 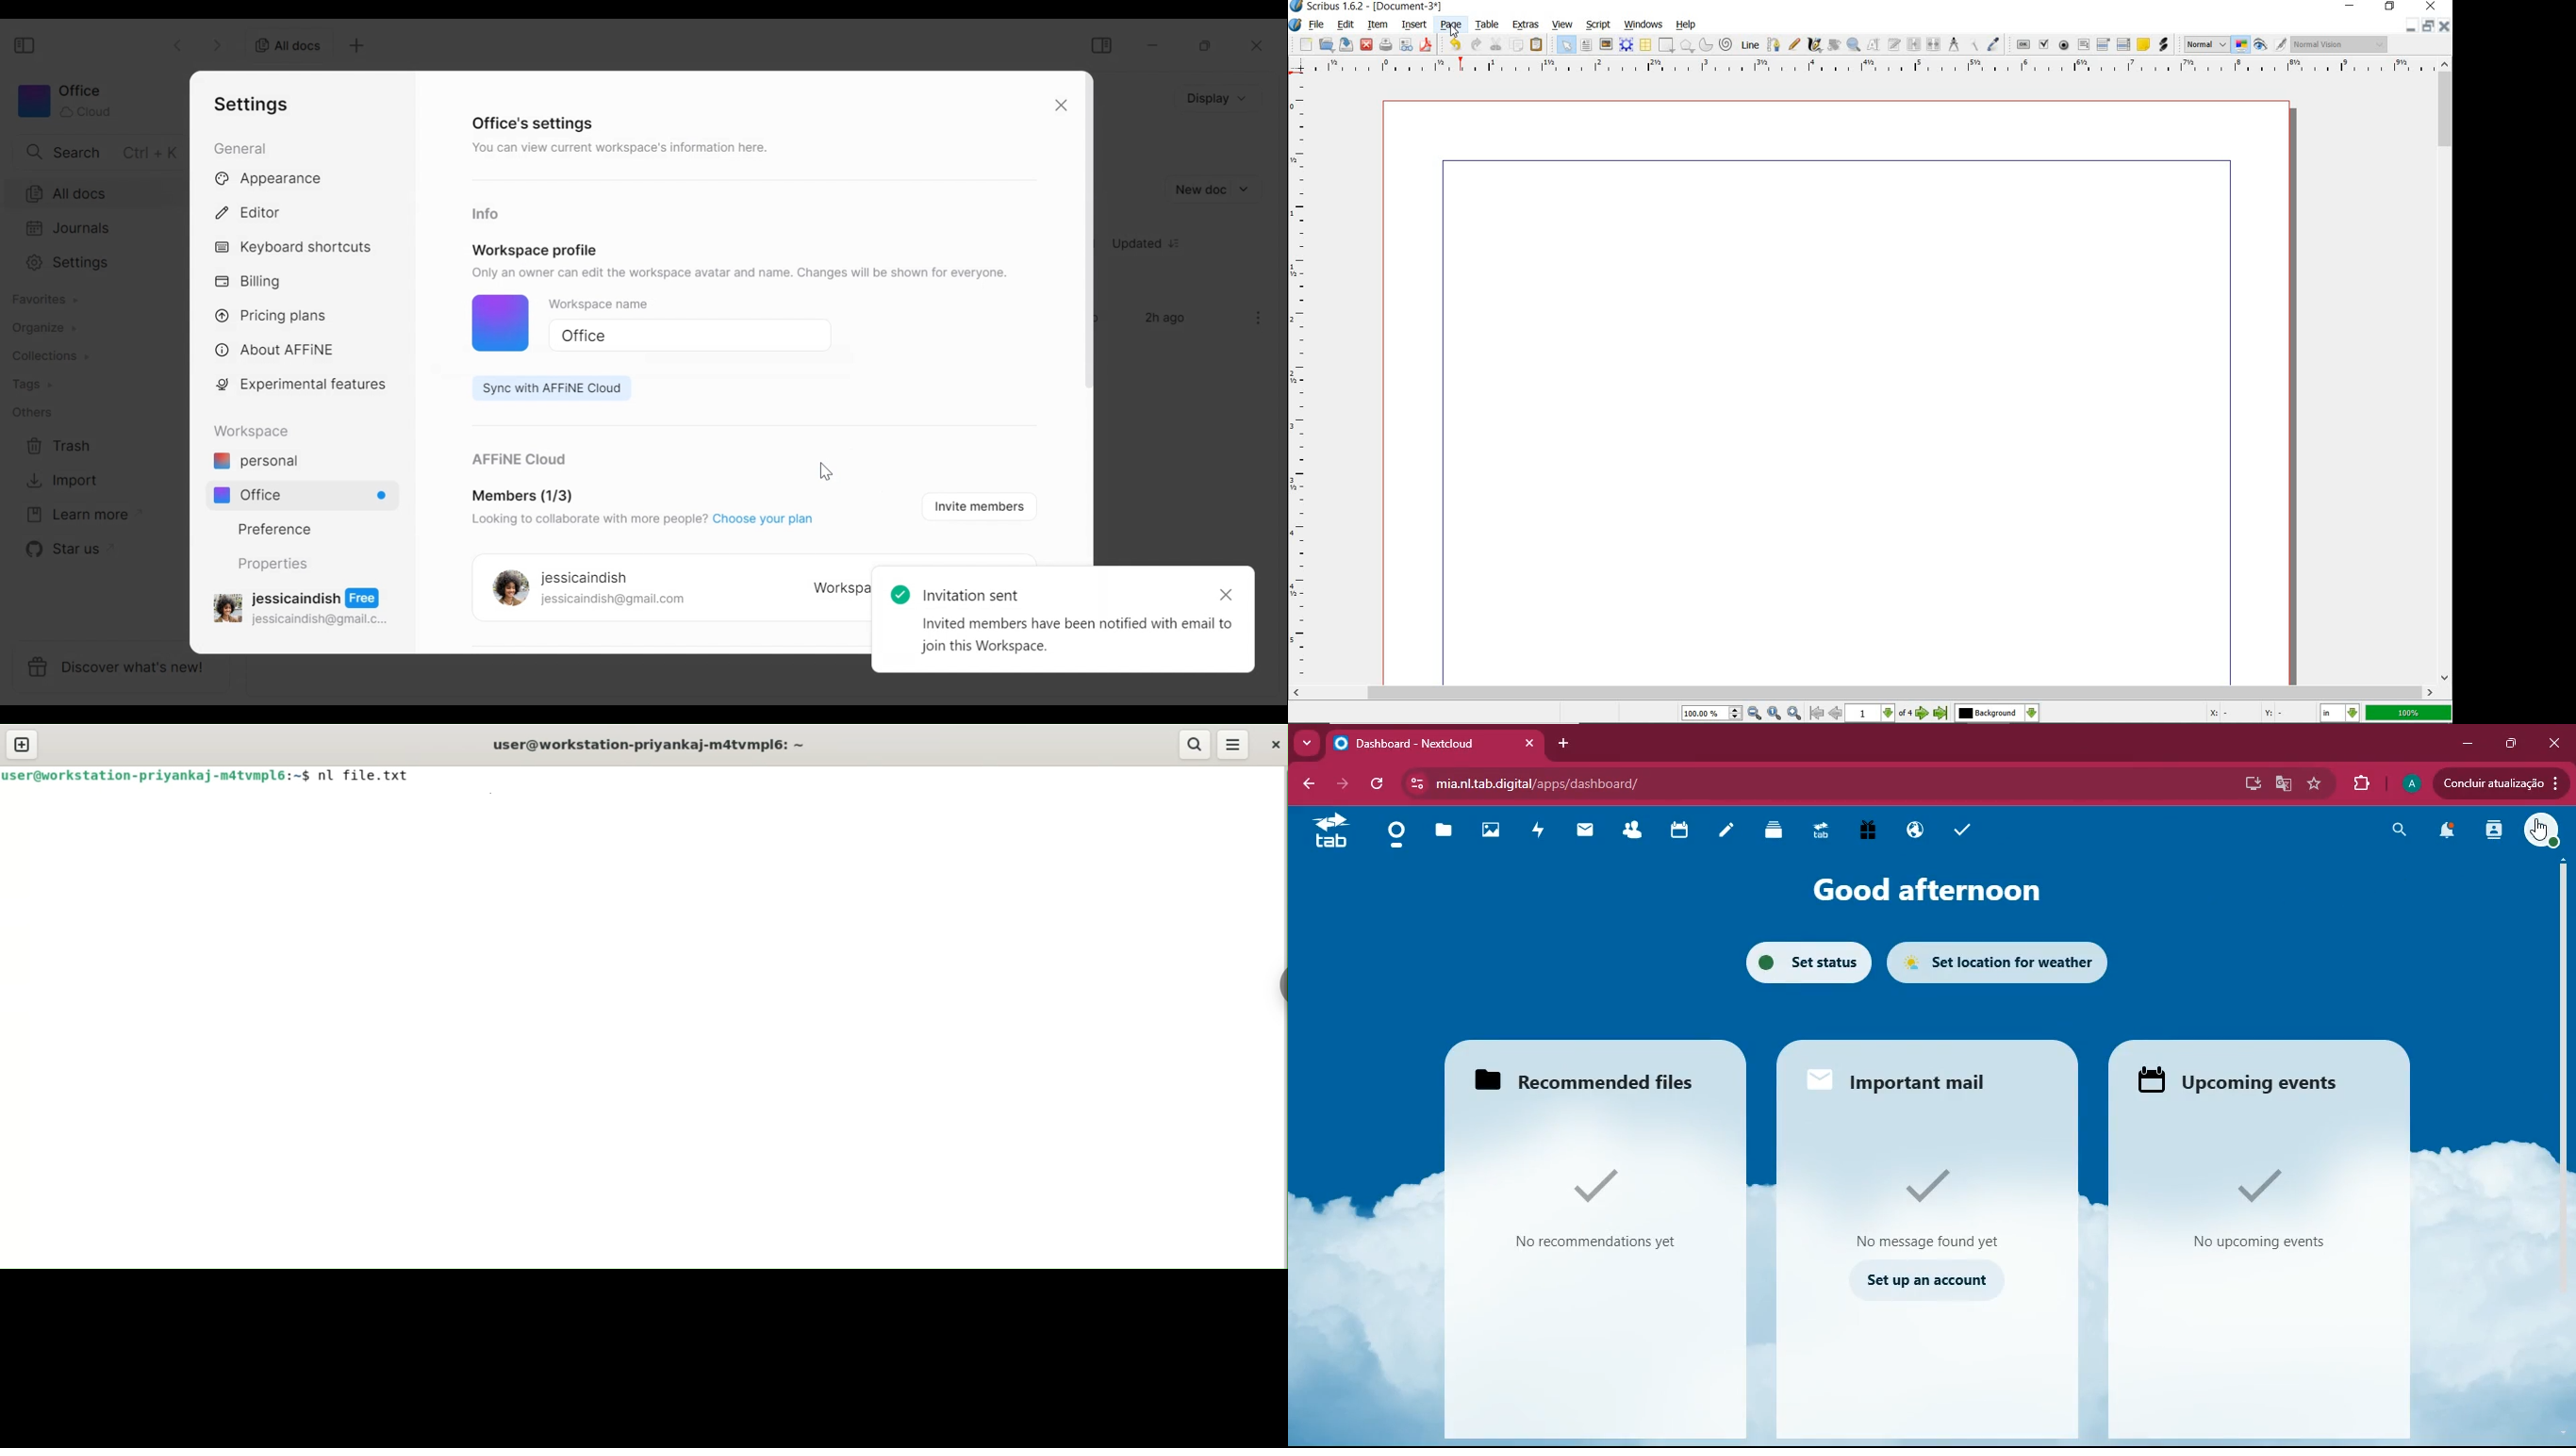 What do you see at coordinates (614, 306) in the screenshot?
I see `Workspace name` at bounding box center [614, 306].